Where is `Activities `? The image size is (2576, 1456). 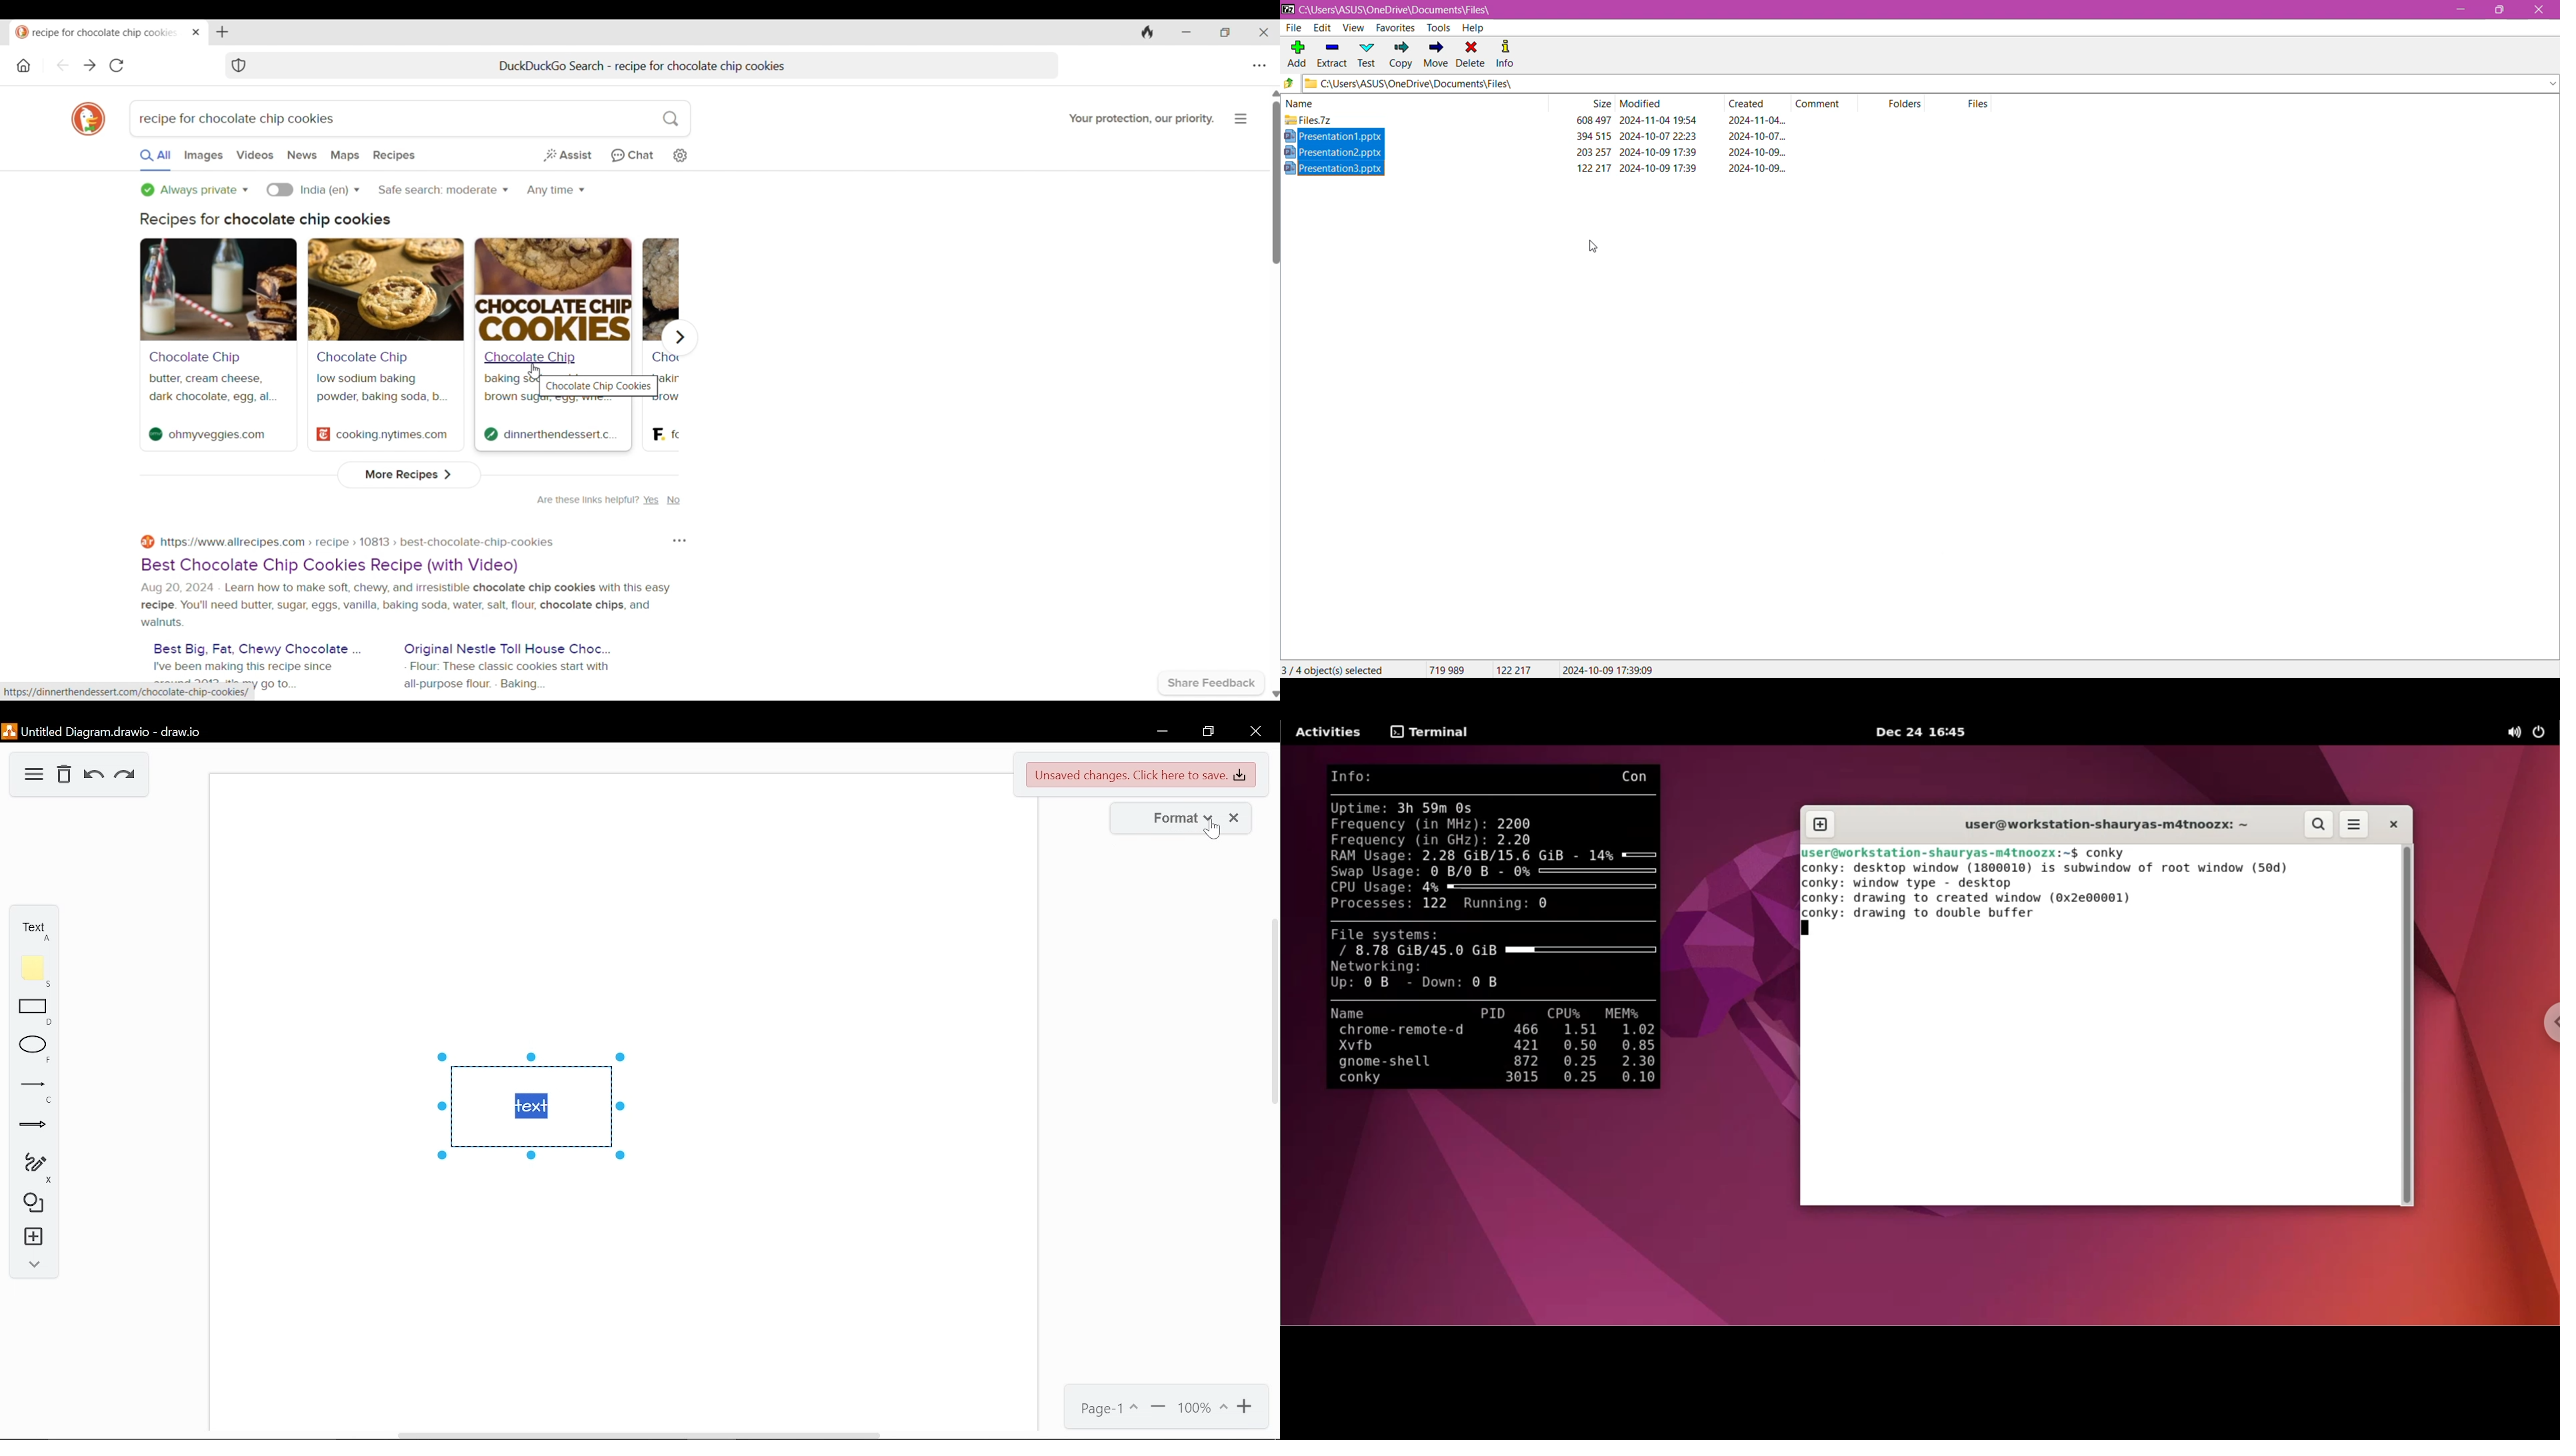
Activities  is located at coordinates (1330, 734).